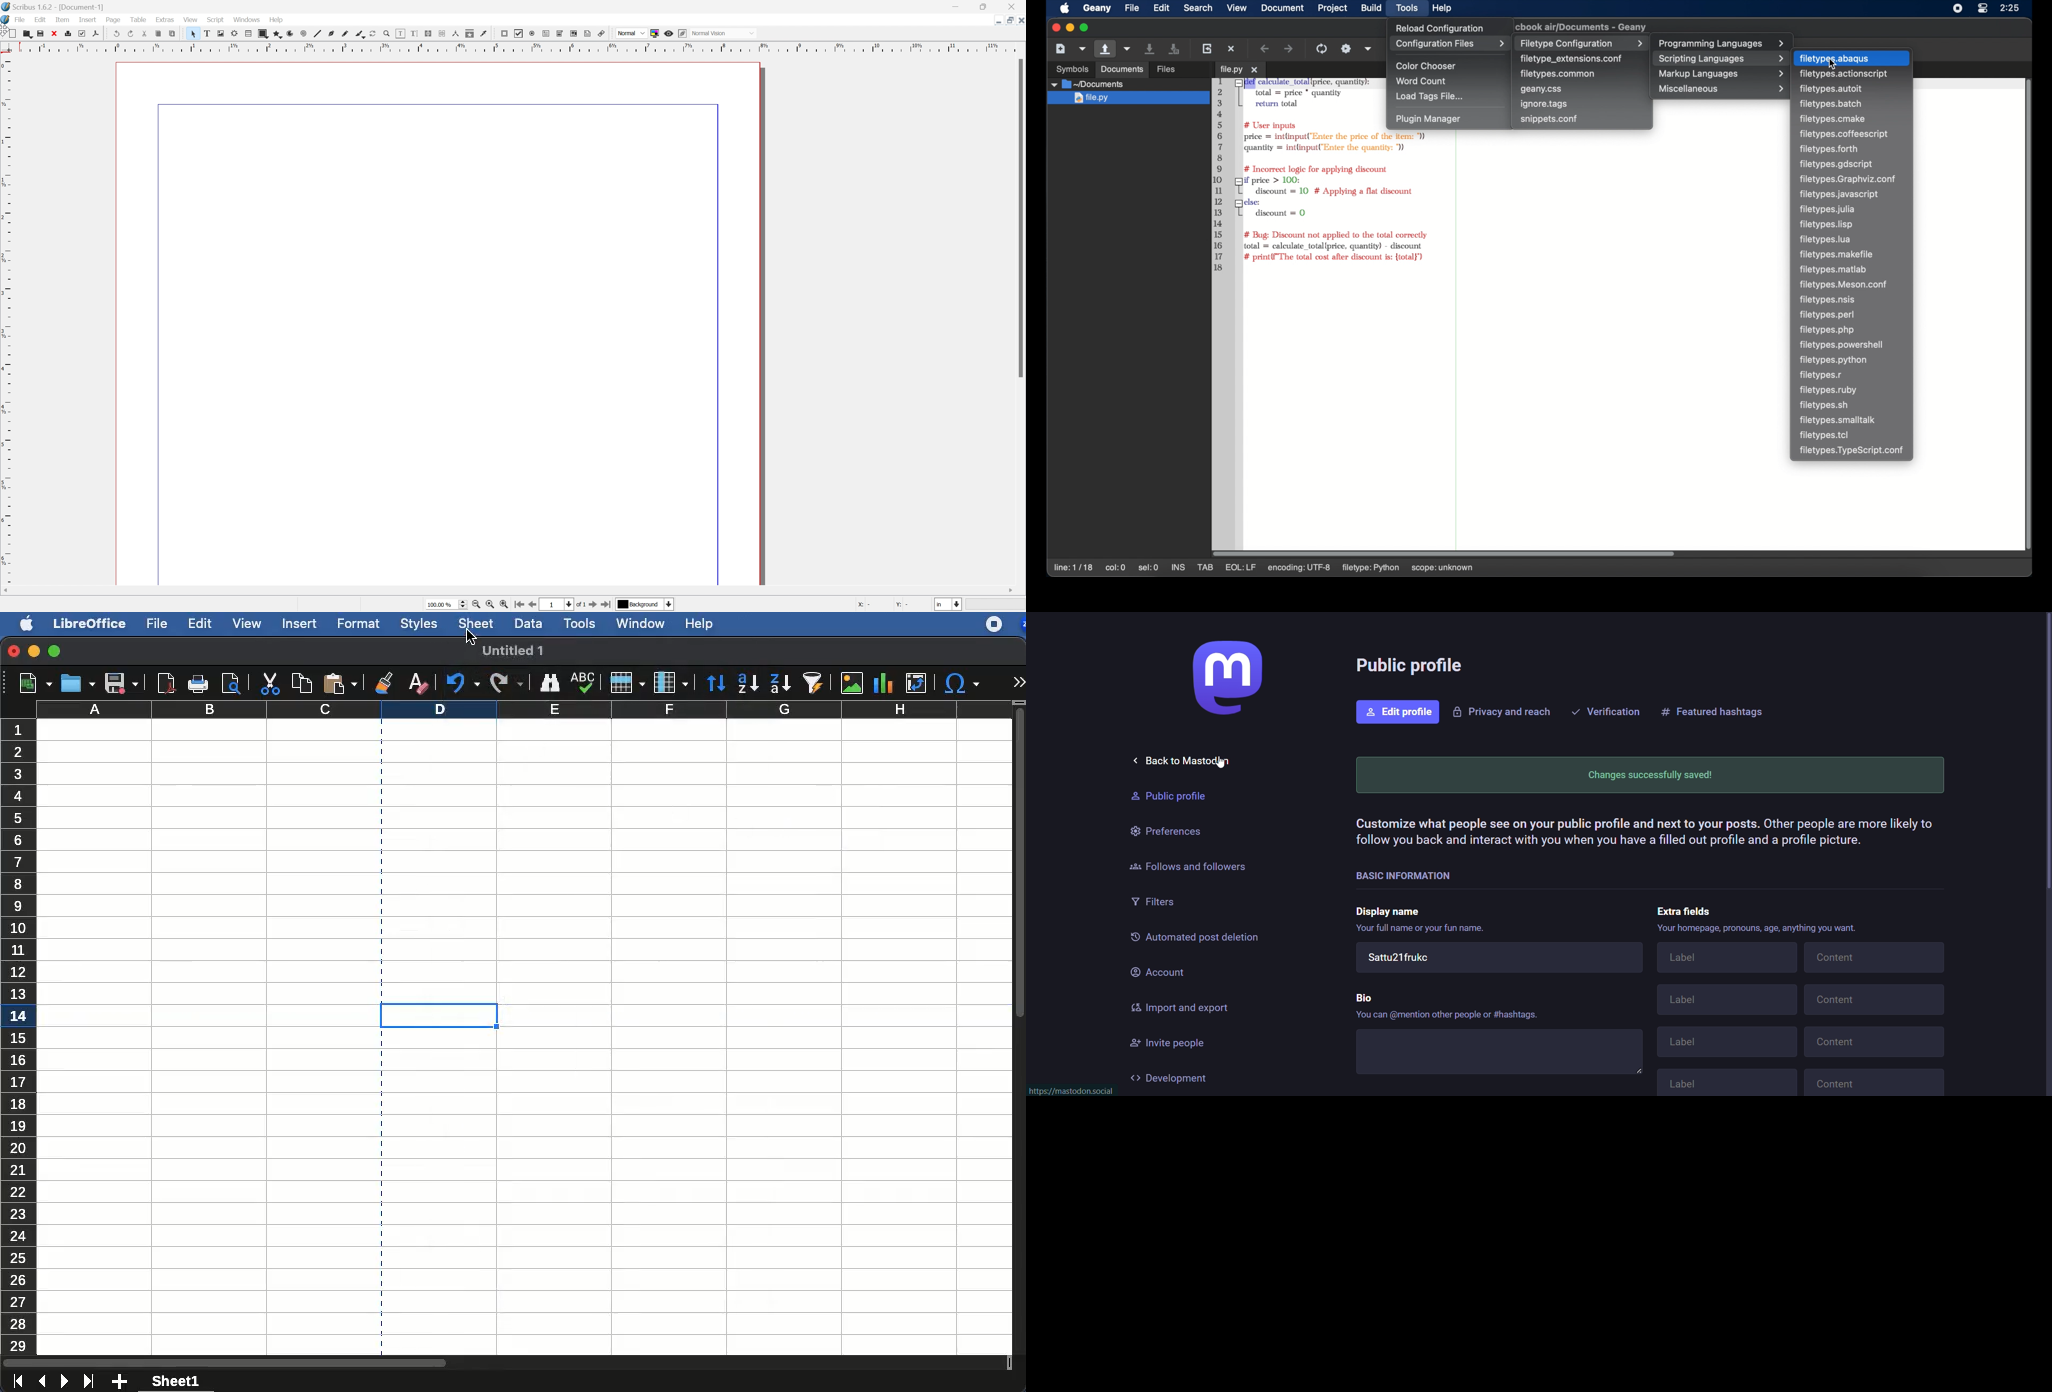 This screenshot has width=2072, height=1400. What do you see at coordinates (117, 34) in the screenshot?
I see `undo` at bounding box center [117, 34].